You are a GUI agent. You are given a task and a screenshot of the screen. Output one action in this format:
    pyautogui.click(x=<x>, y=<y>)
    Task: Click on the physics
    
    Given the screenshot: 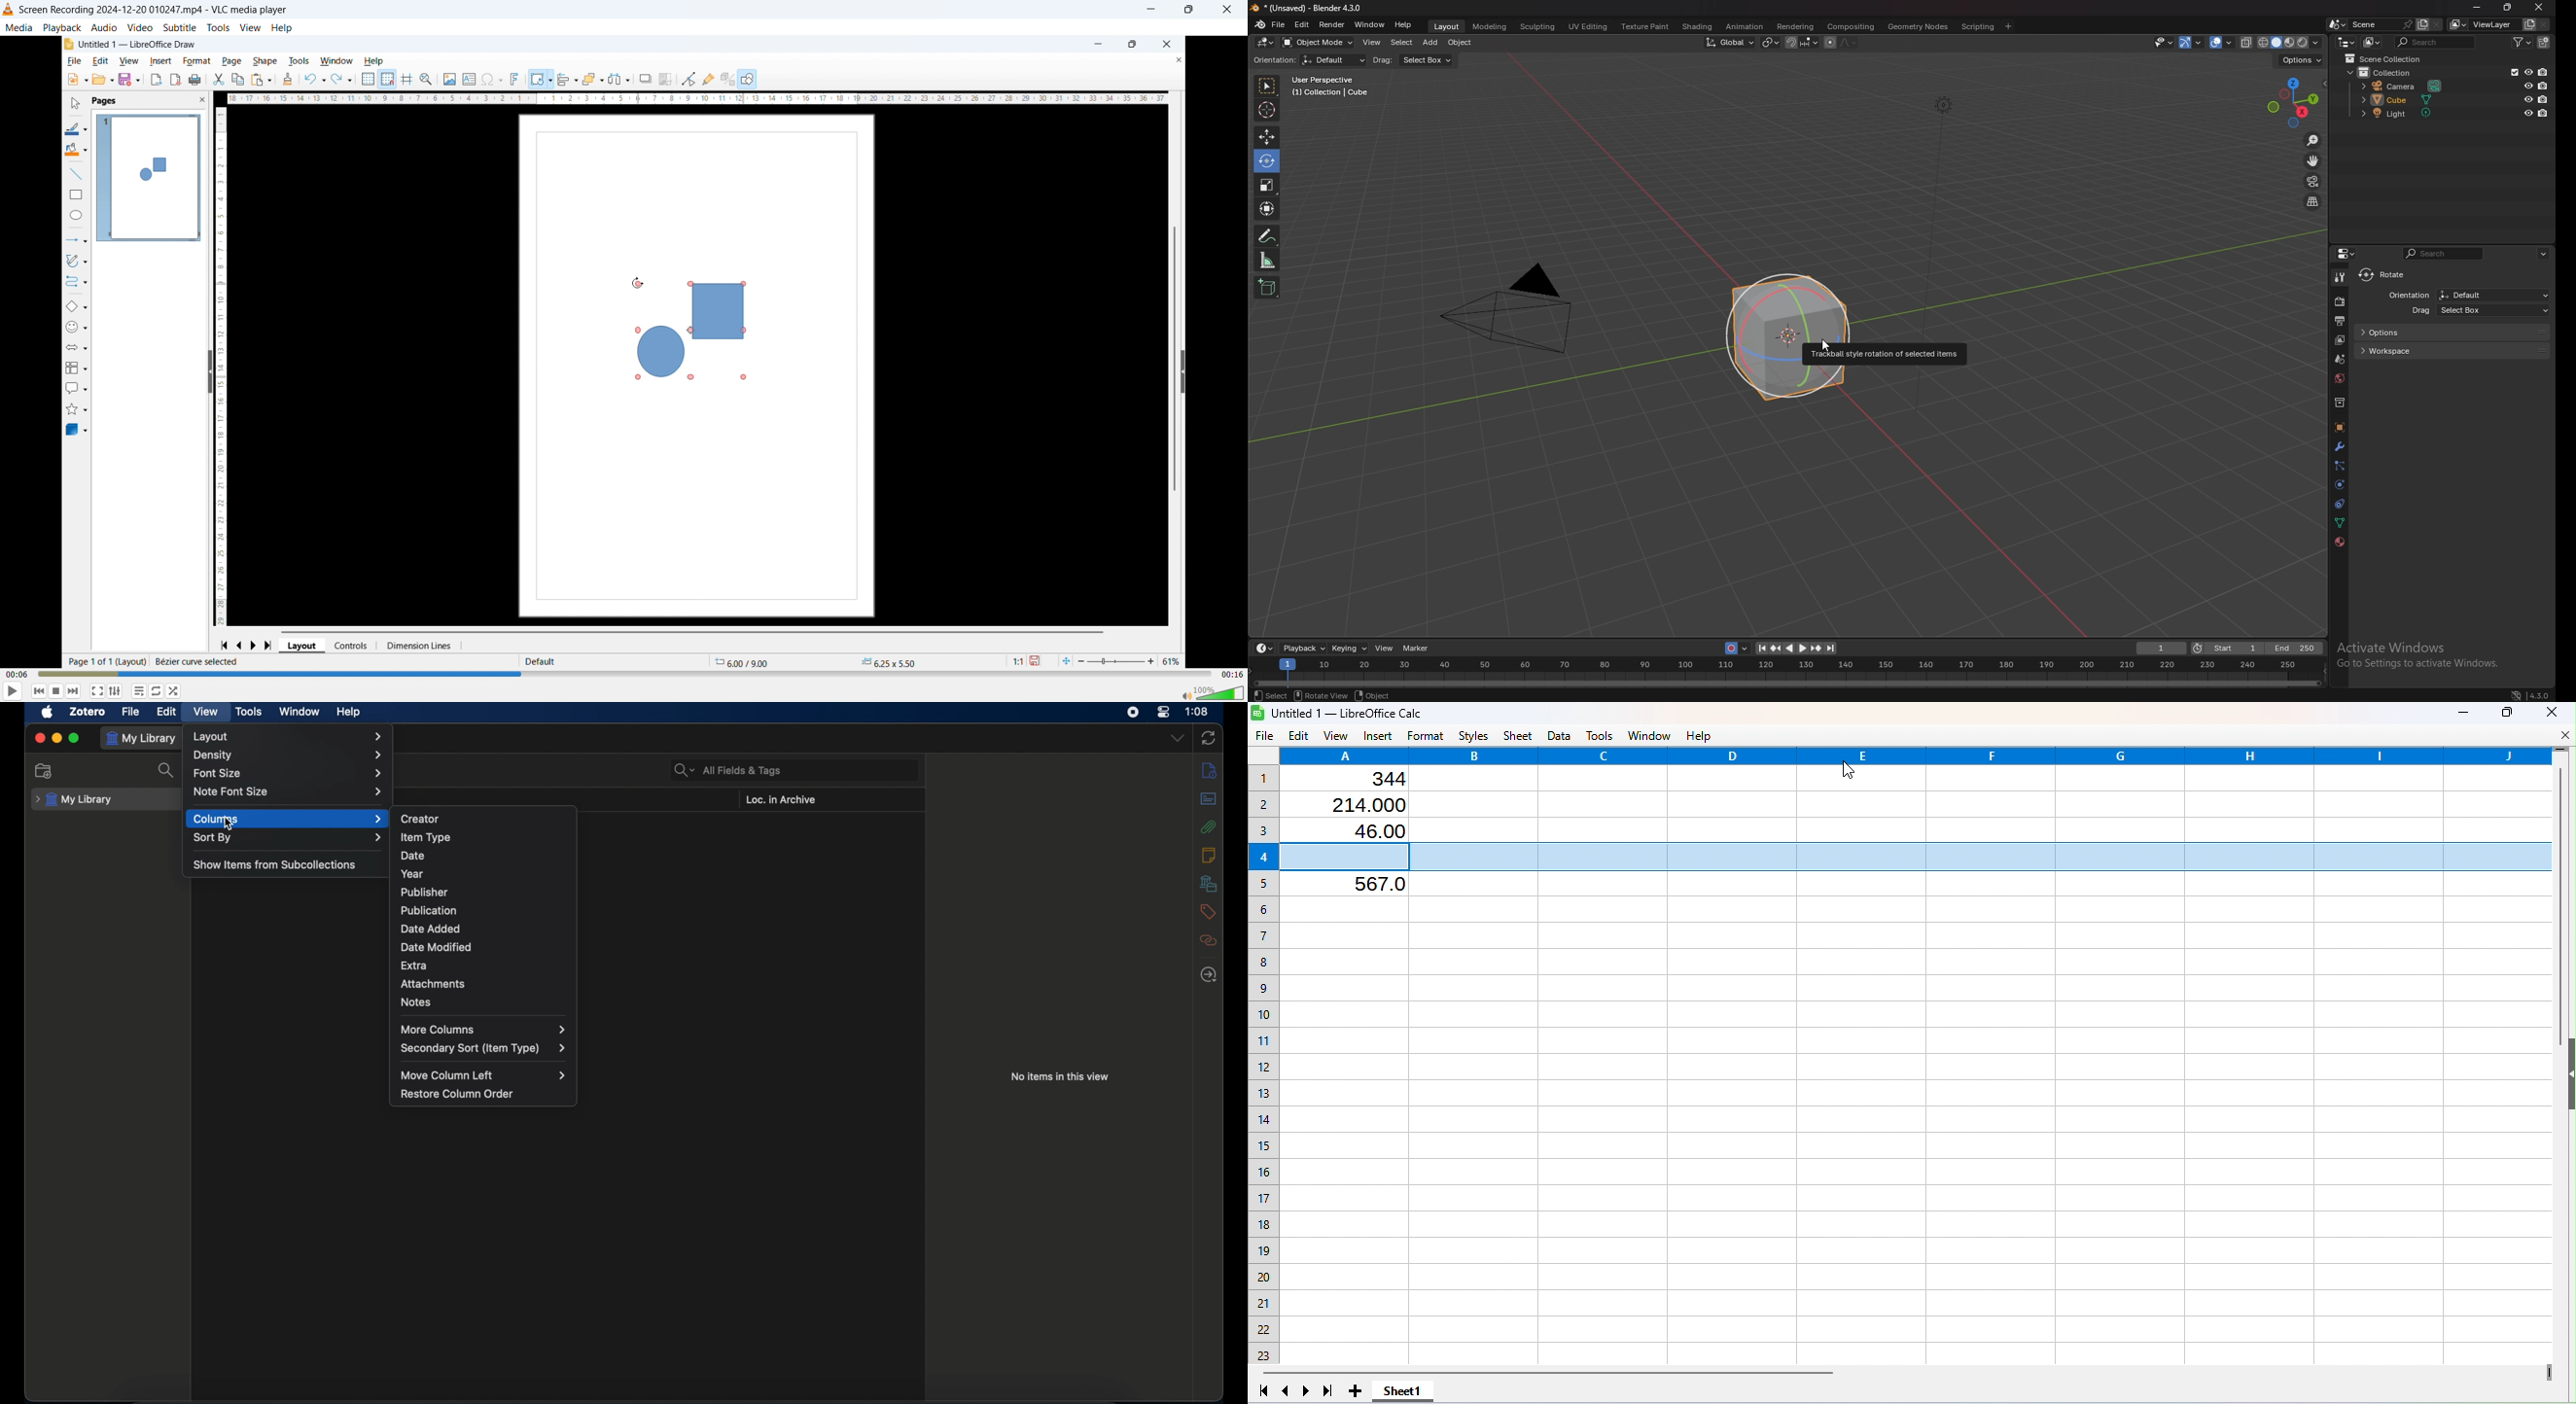 What is the action you would take?
    pyautogui.click(x=2340, y=485)
    